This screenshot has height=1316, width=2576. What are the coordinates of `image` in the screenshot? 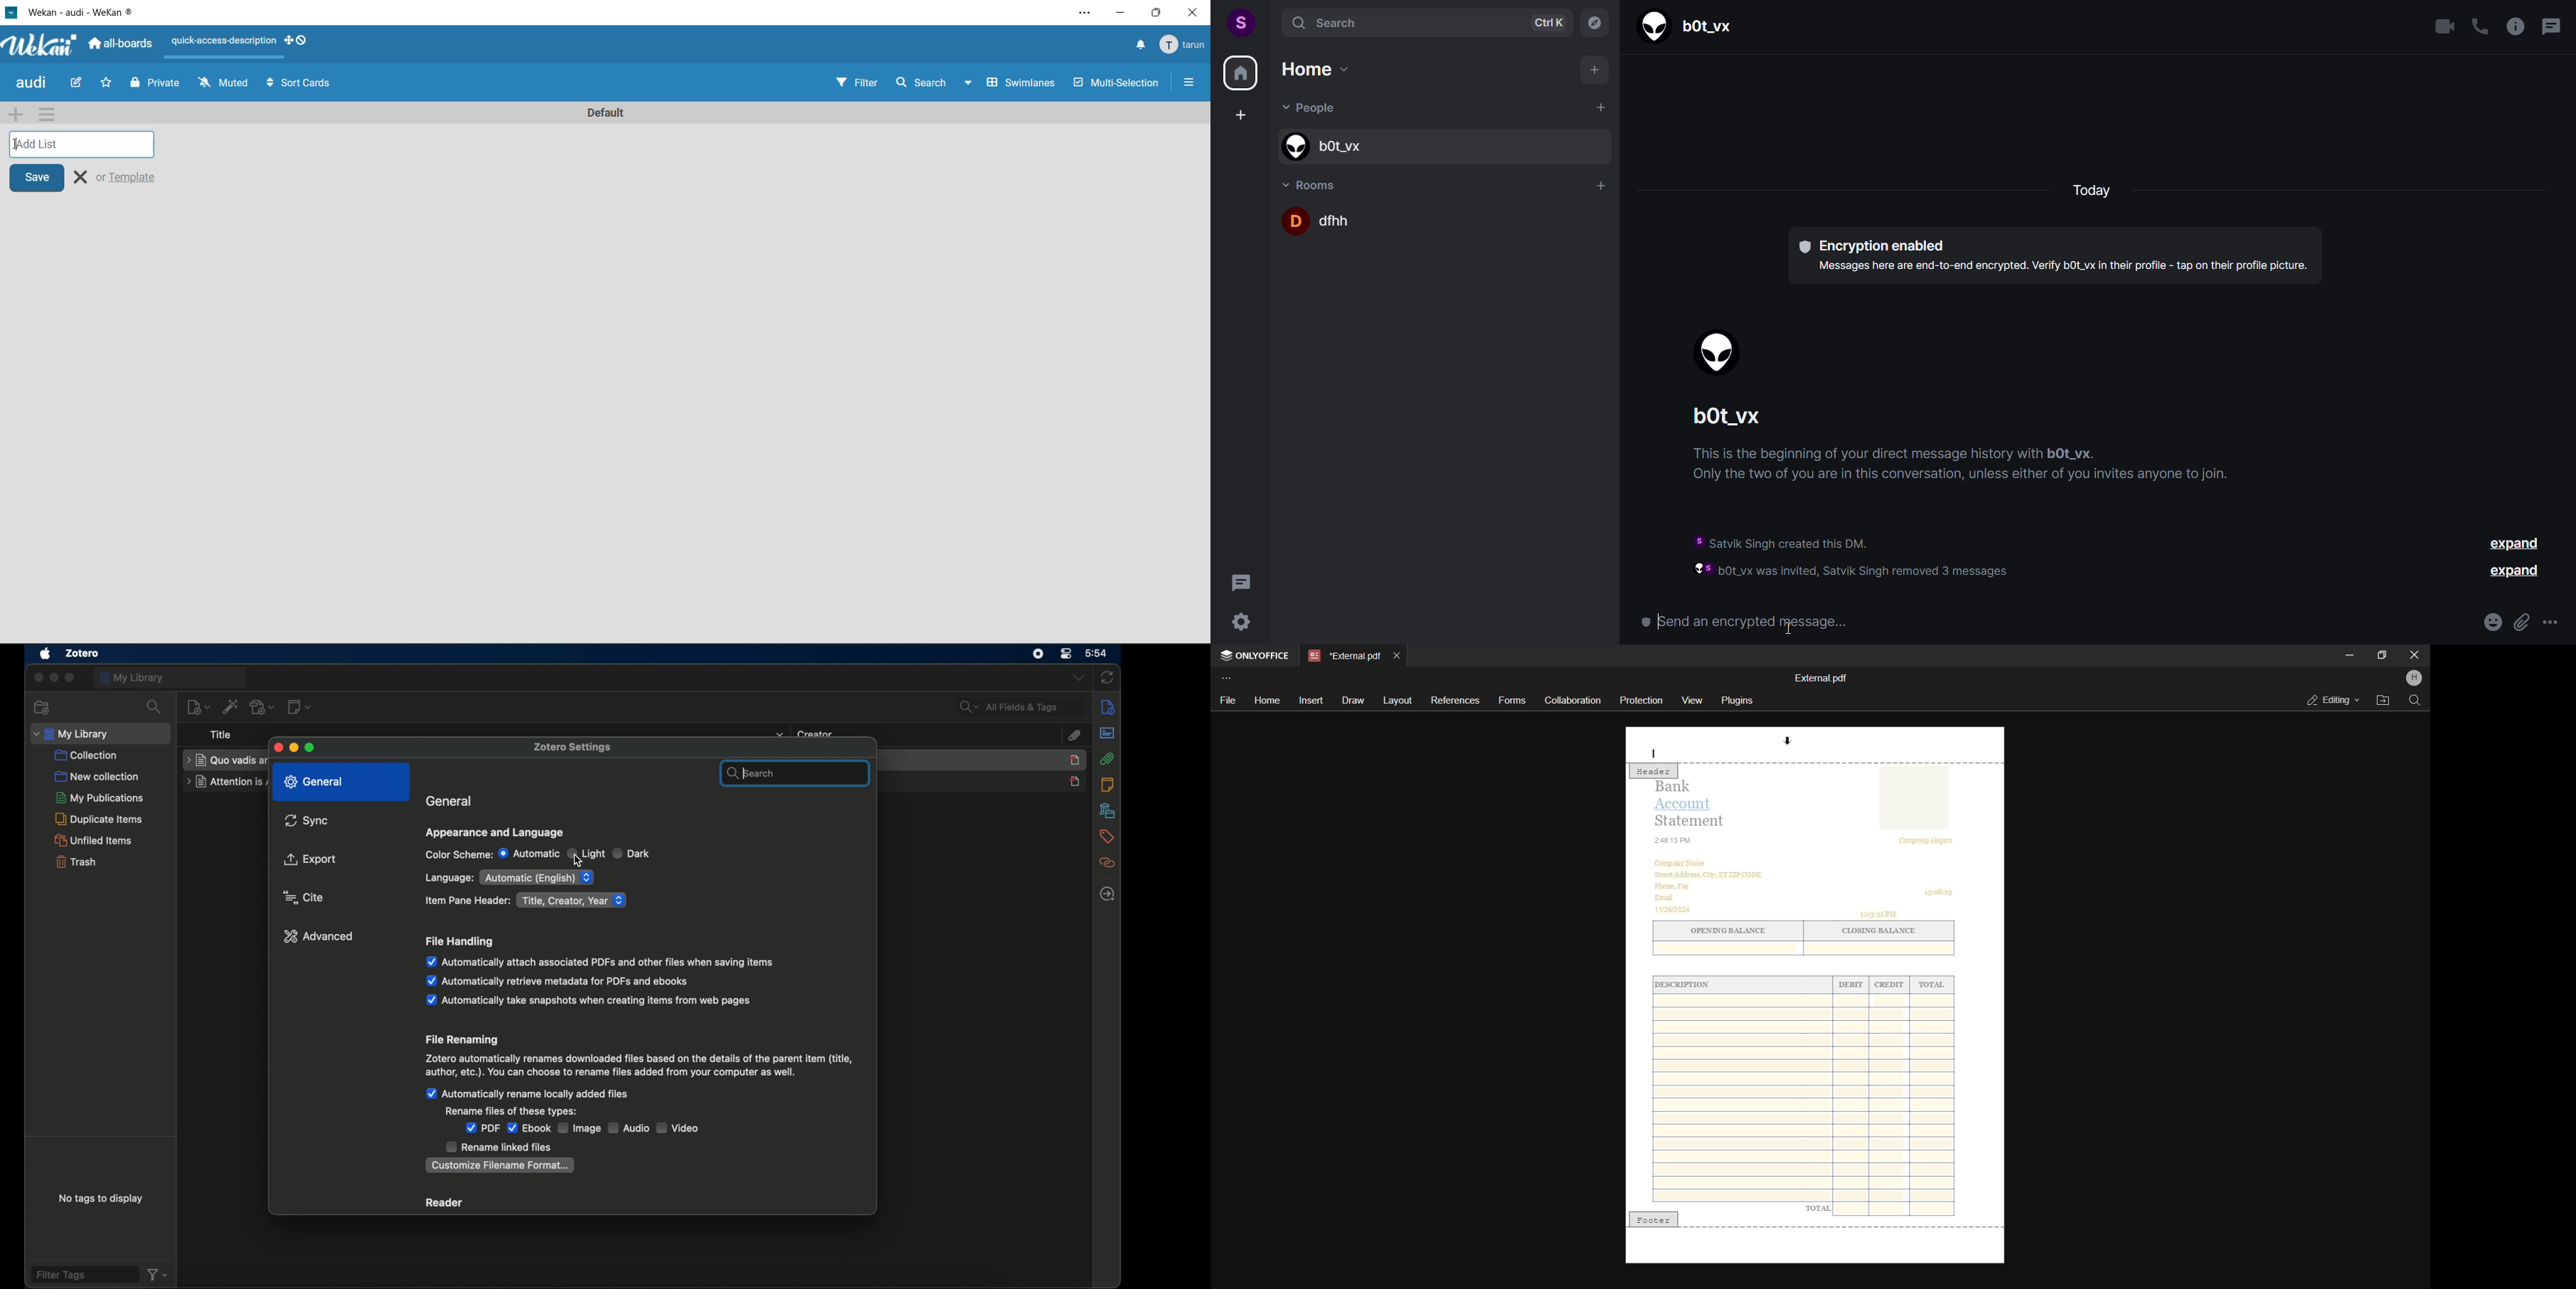 It's located at (579, 1128).